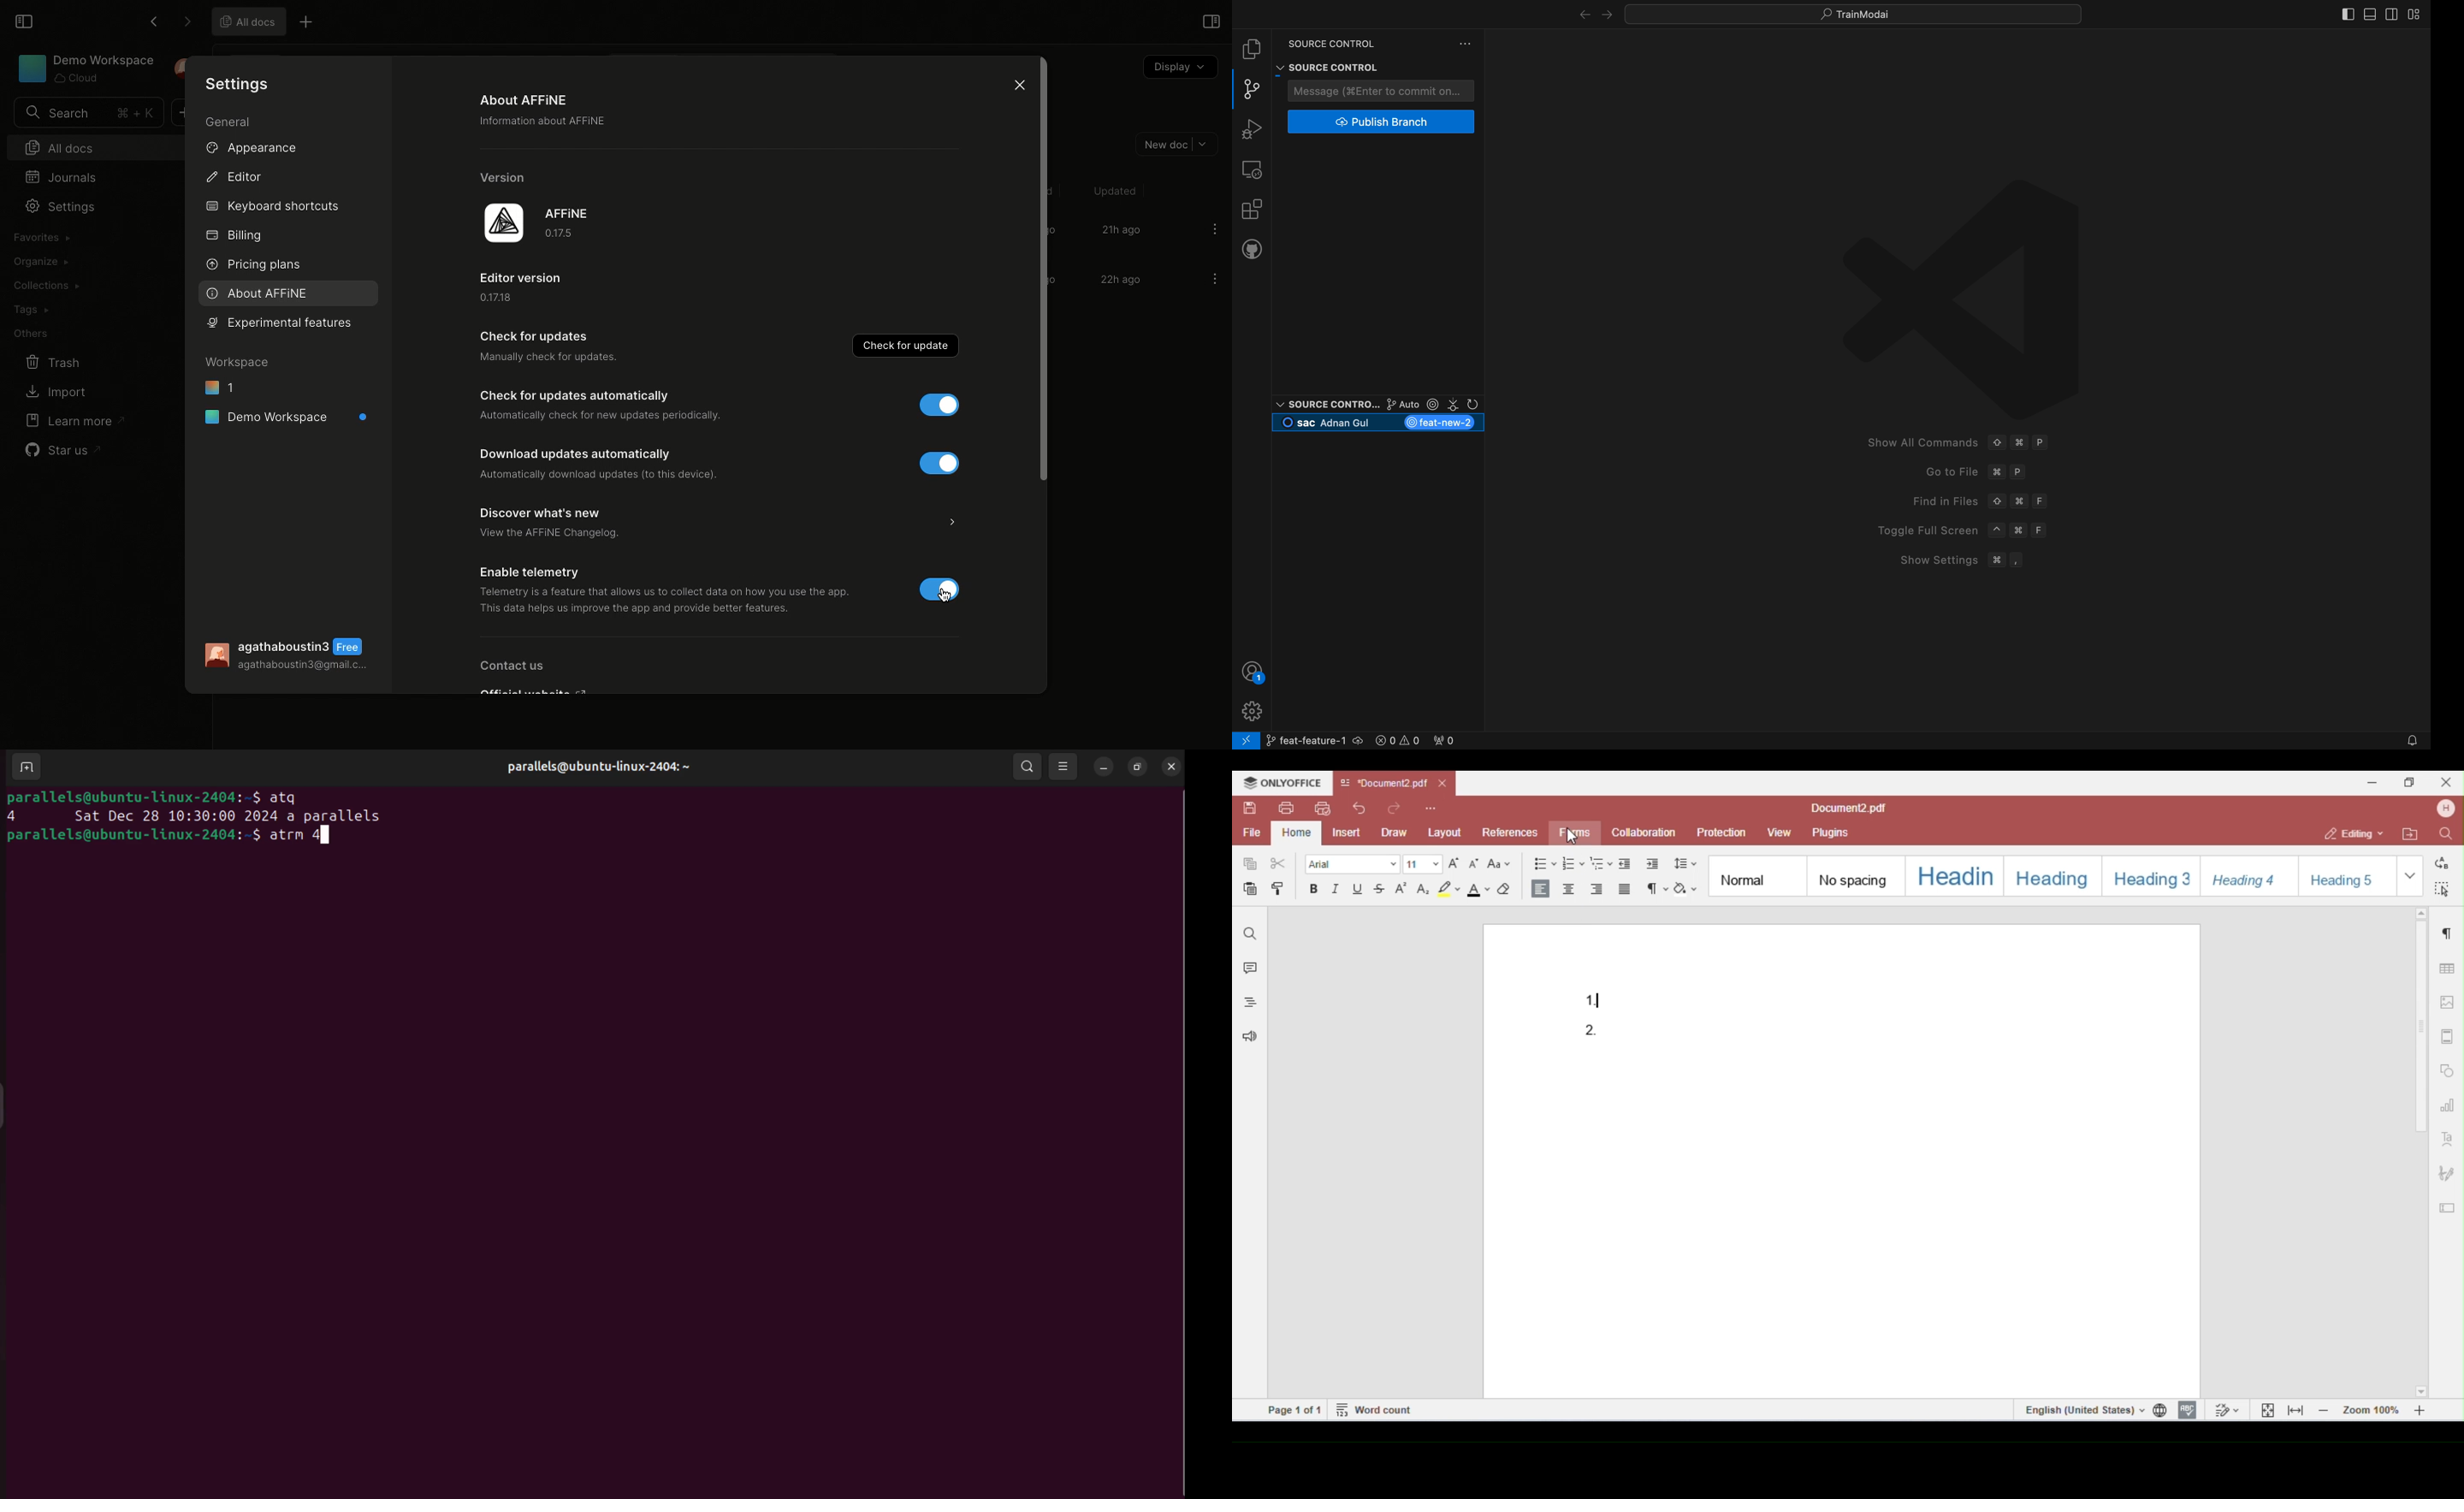 This screenshot has height=1512, width=2464. What do you see at coordinates (1313, 739) in the screenshot?
I see `branch` at bounding box center [1313, 739].